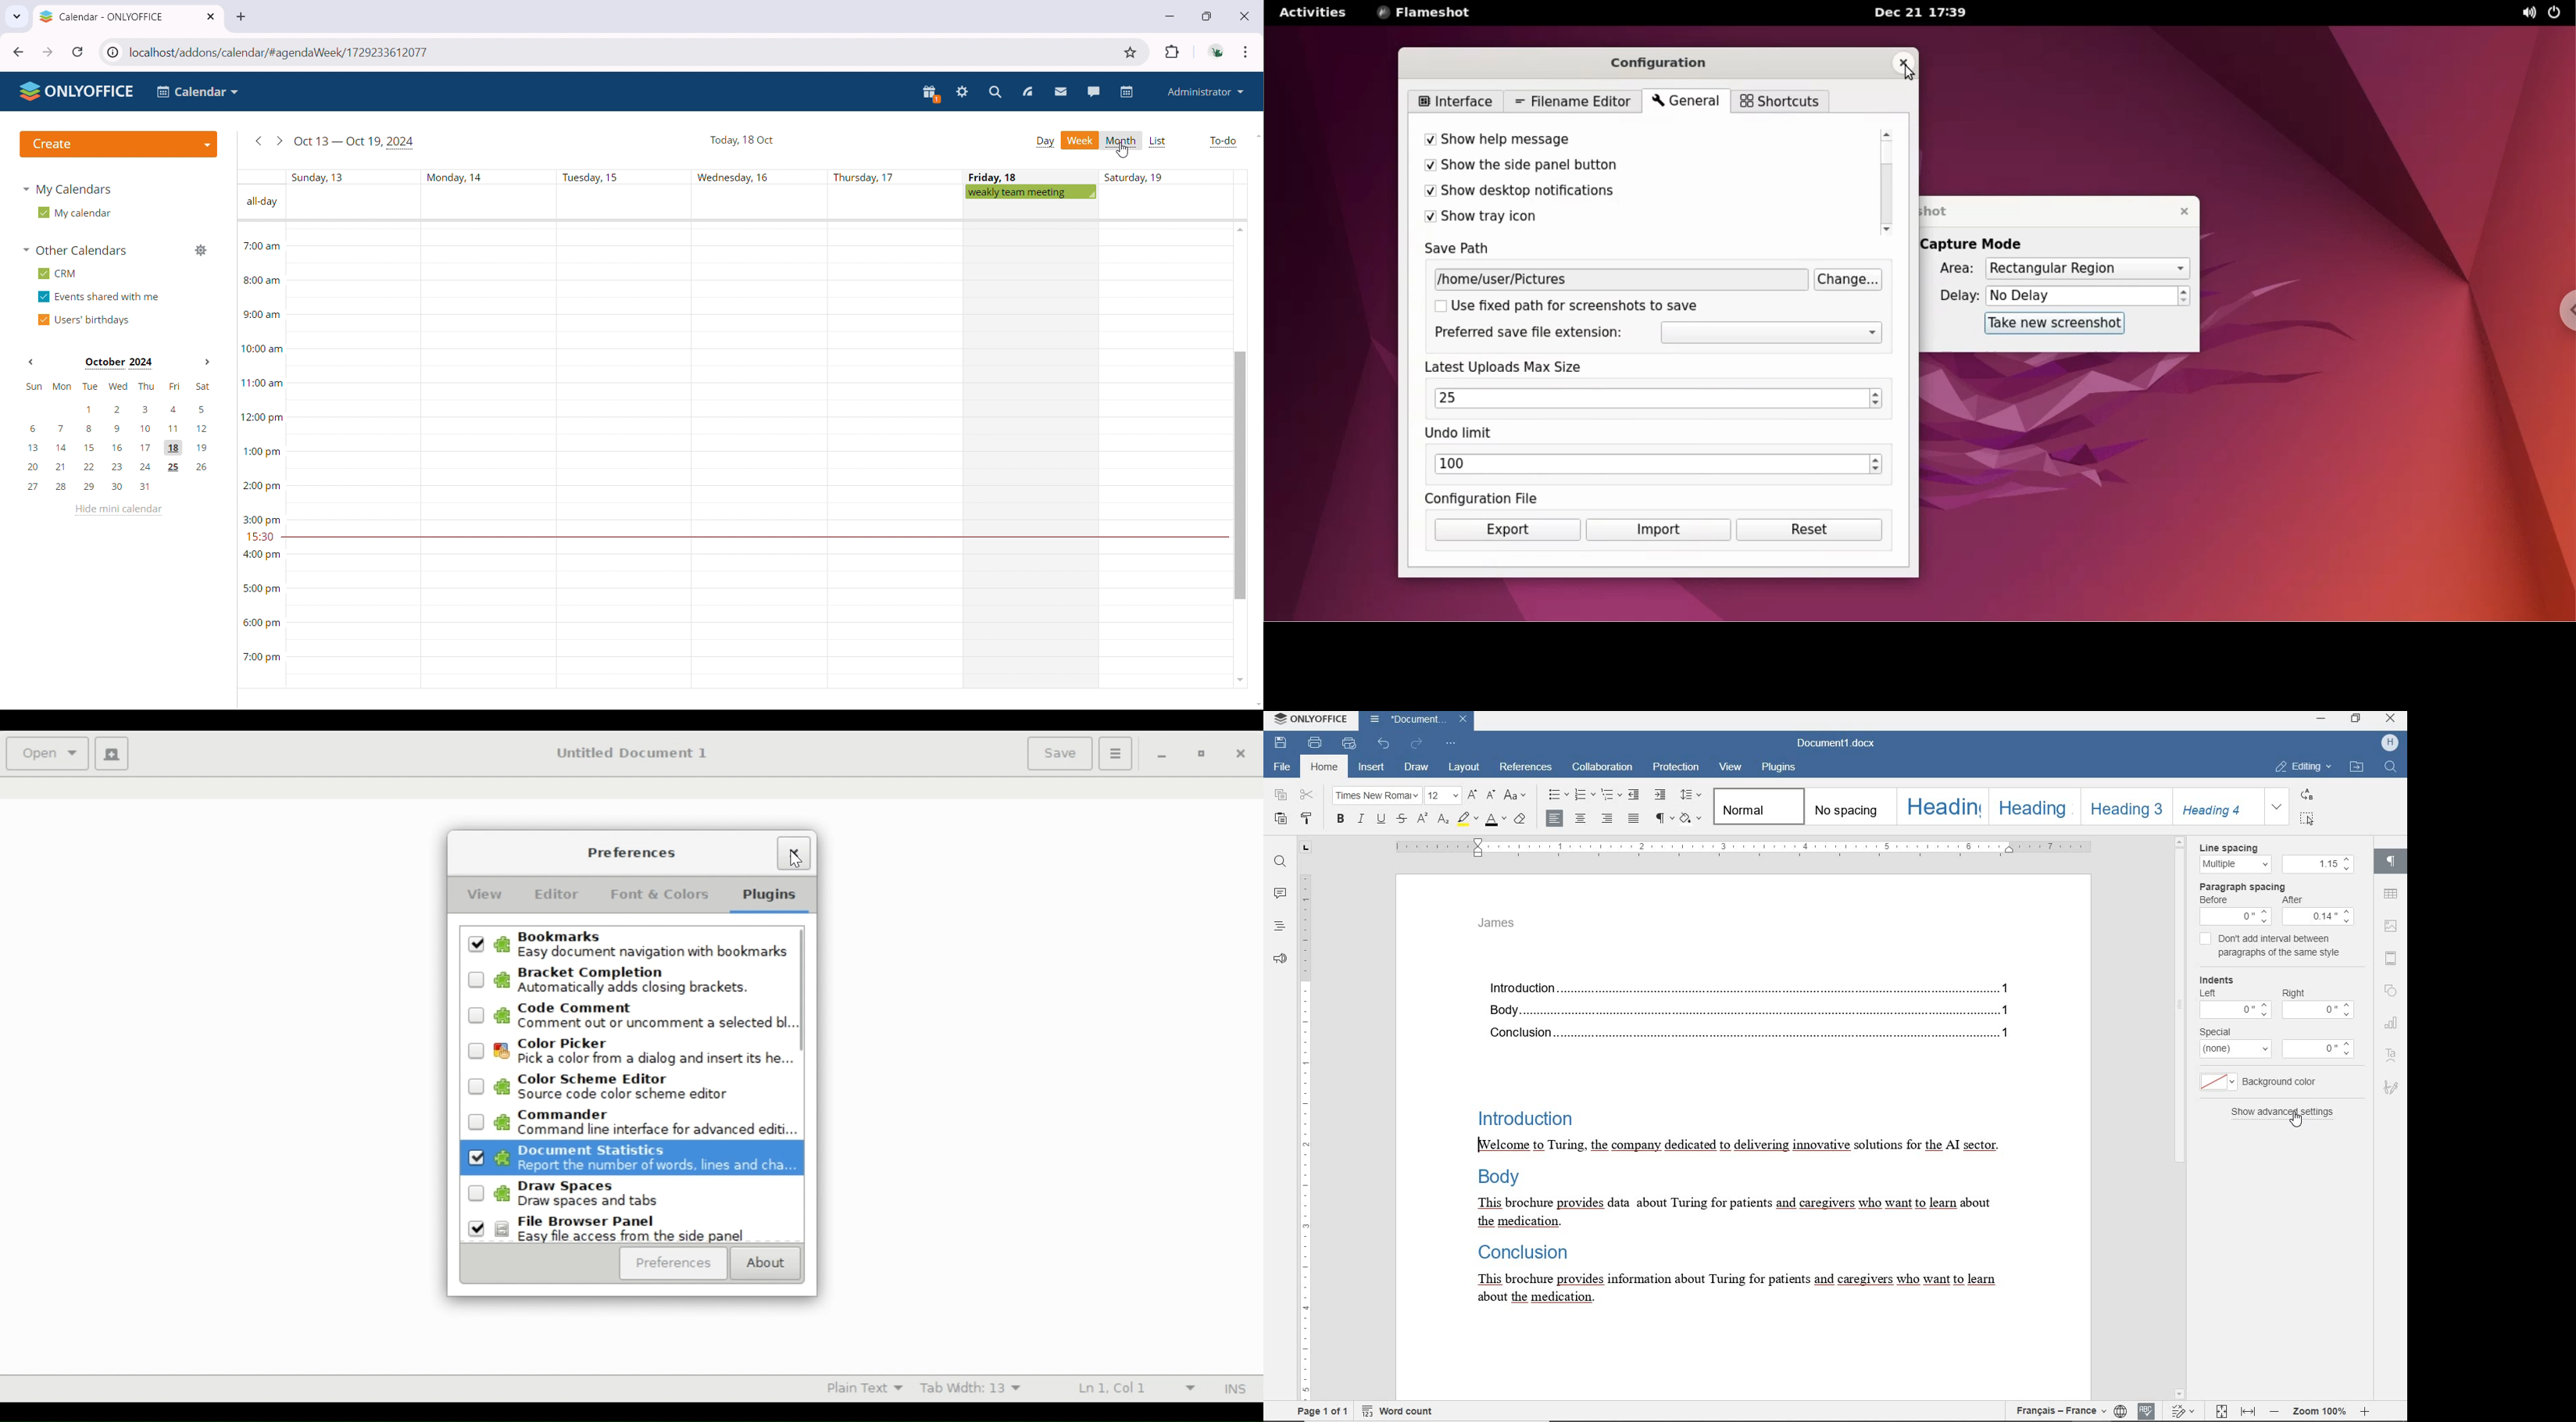  I want to click on chart, so click(2394, 1024).